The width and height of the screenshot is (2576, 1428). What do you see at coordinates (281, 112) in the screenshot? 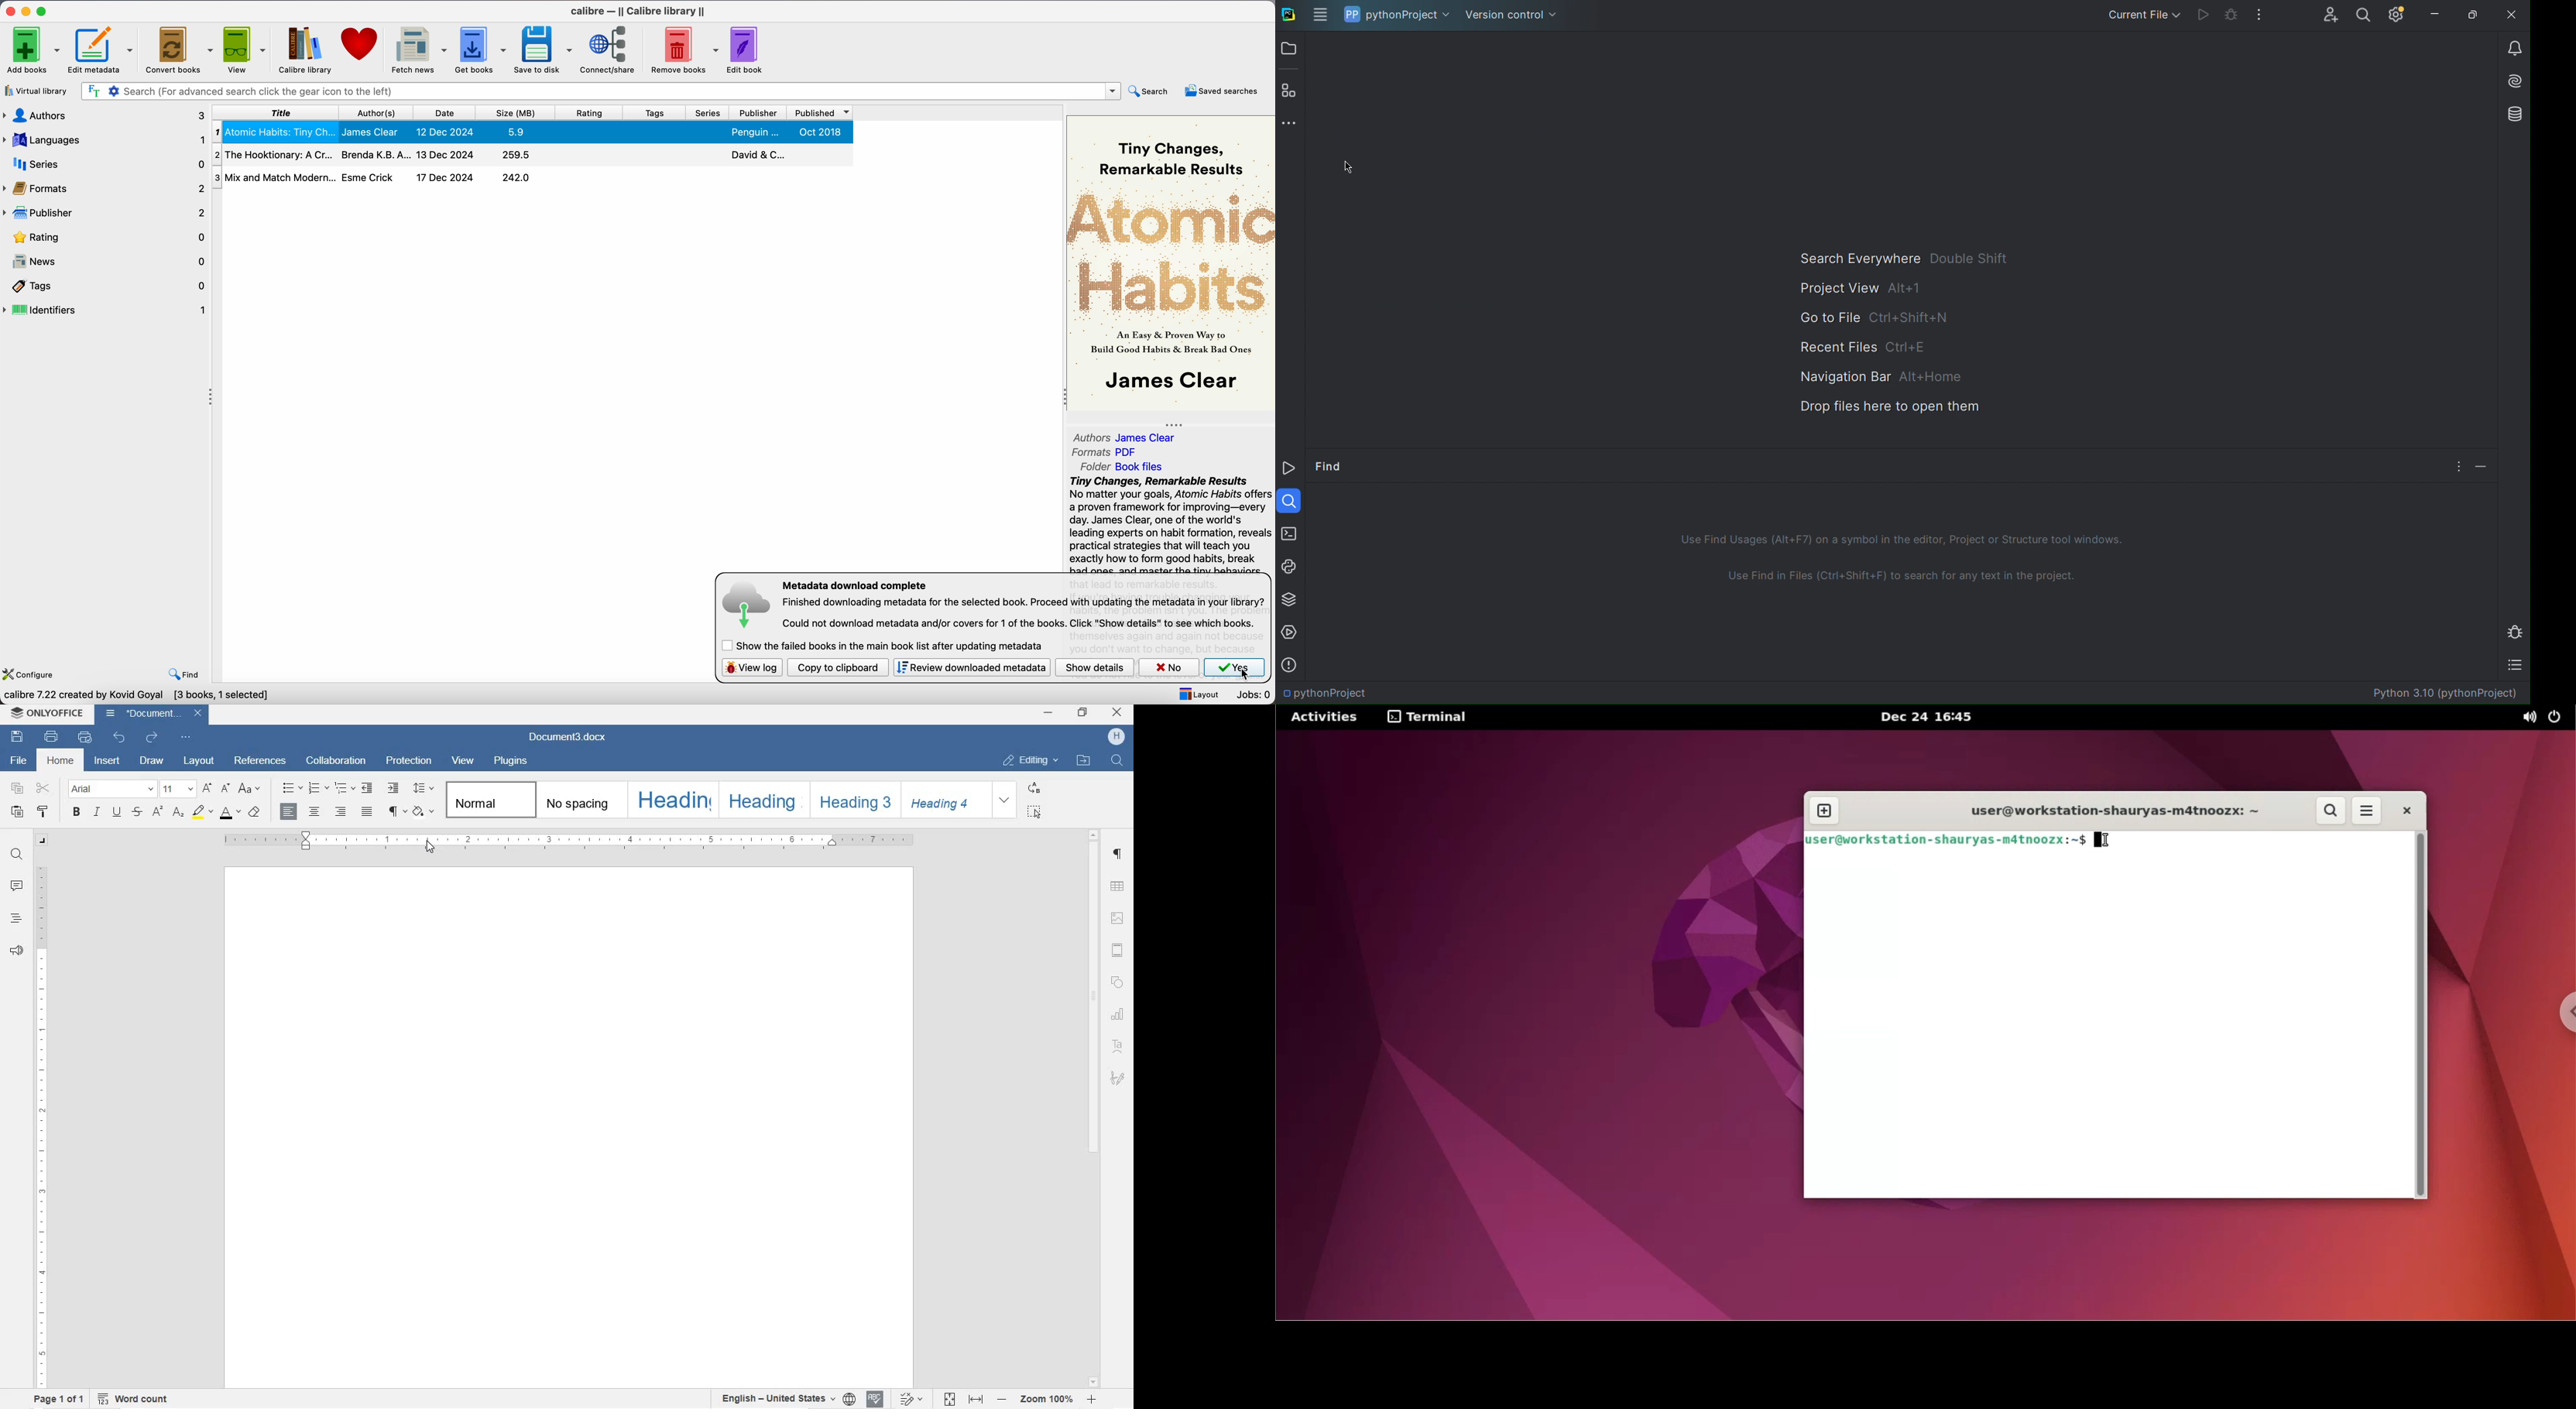
I see `title` at bounding box center [281, 112].